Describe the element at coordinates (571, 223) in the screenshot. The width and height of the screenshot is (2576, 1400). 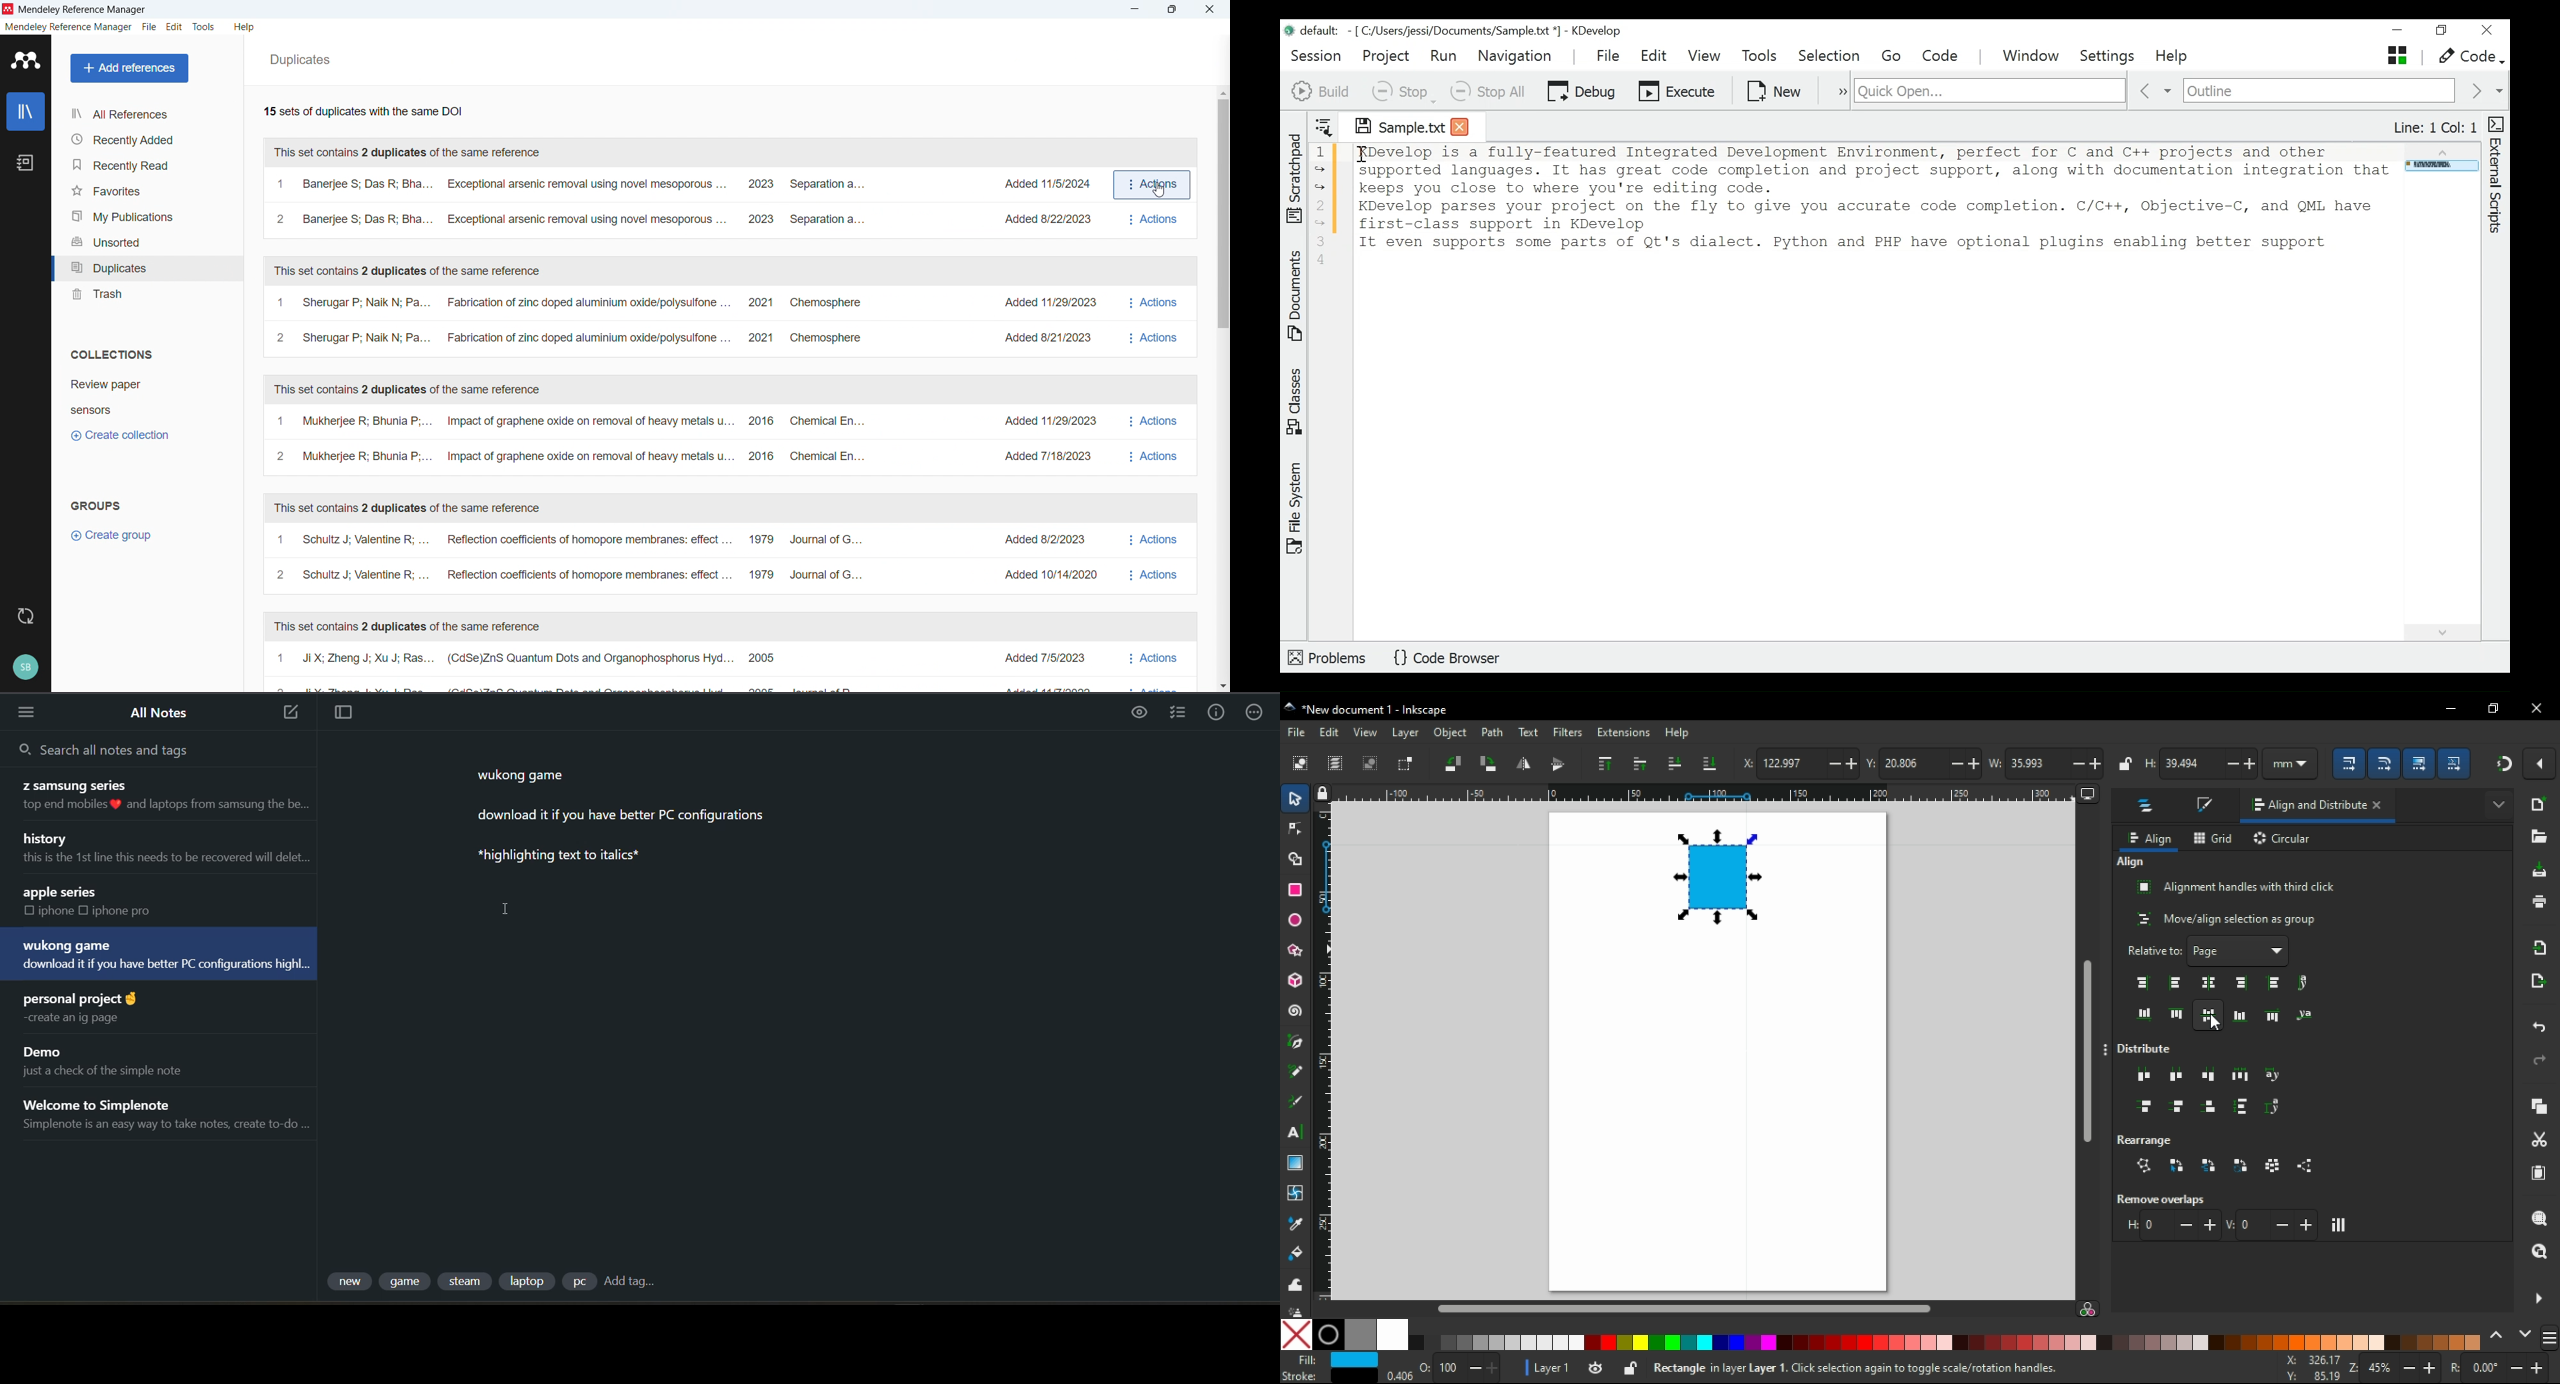
I see `2 Banerjee S; Das R; Bha... Exceptional arsenic removal using novel mesoporous ... 2023 Separation a...` at that location.